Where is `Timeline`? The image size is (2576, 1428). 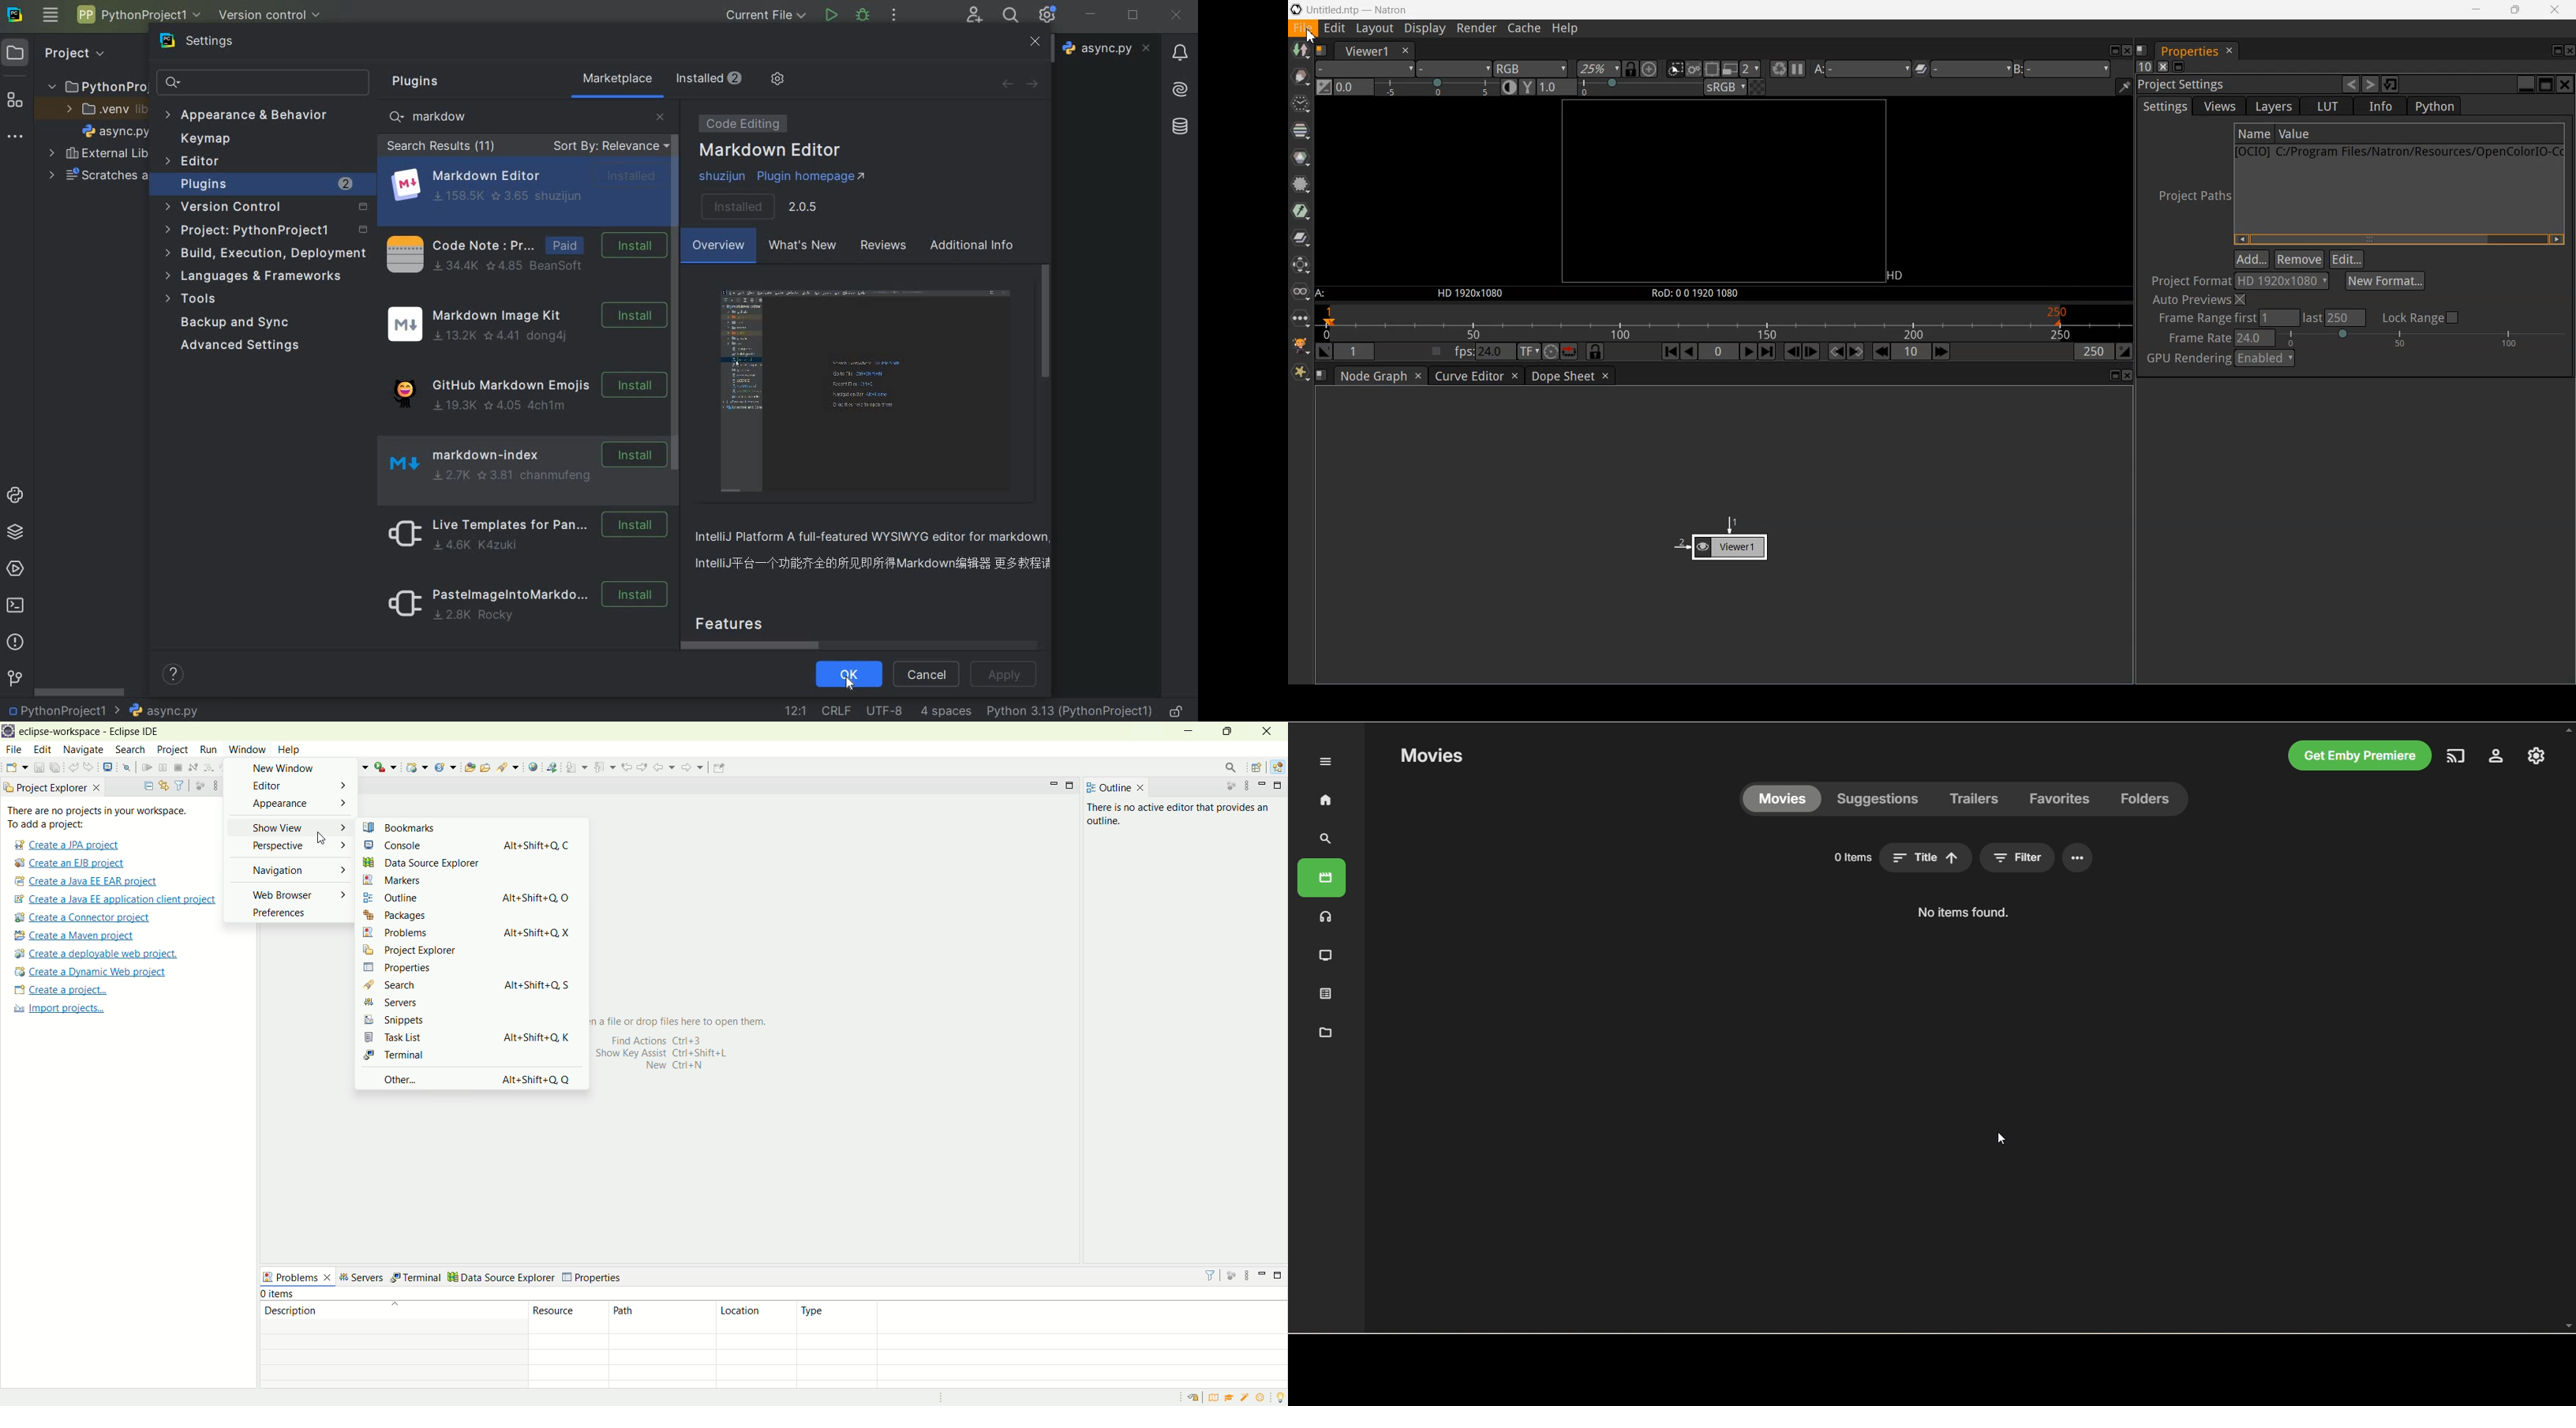
Timeline is located at coordinates (1724, 322).